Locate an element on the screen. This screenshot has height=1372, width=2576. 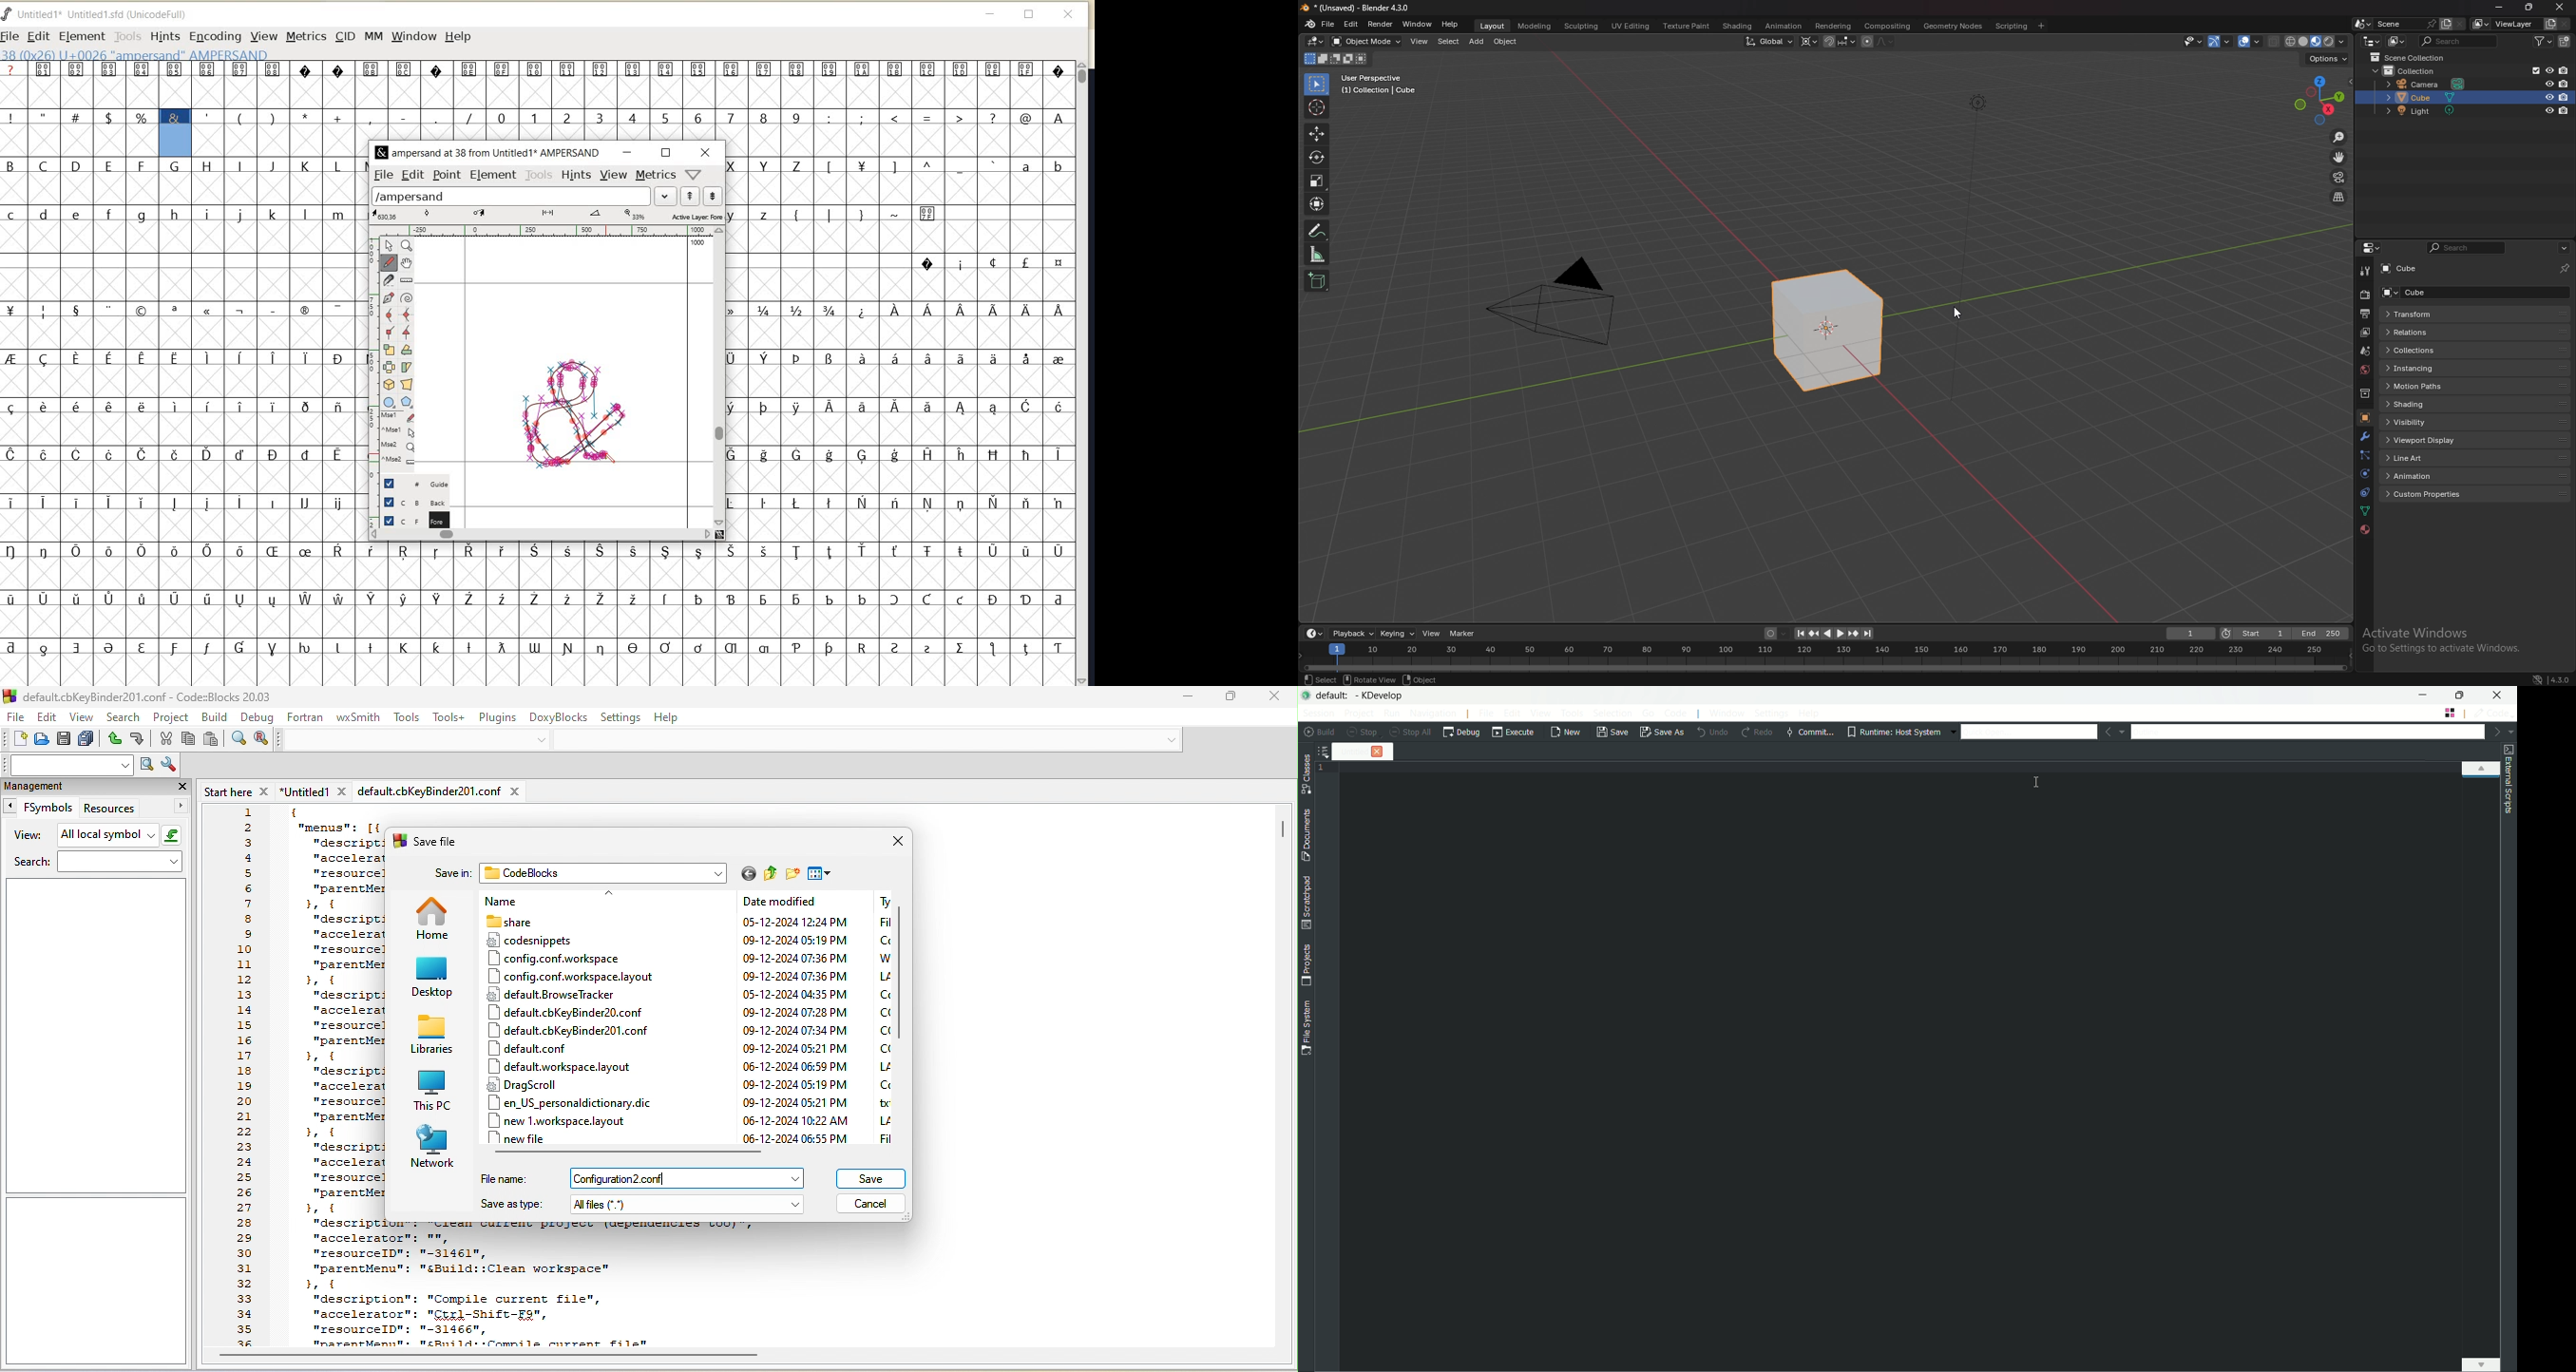
scene collection is located at coordinates (2410, 57).